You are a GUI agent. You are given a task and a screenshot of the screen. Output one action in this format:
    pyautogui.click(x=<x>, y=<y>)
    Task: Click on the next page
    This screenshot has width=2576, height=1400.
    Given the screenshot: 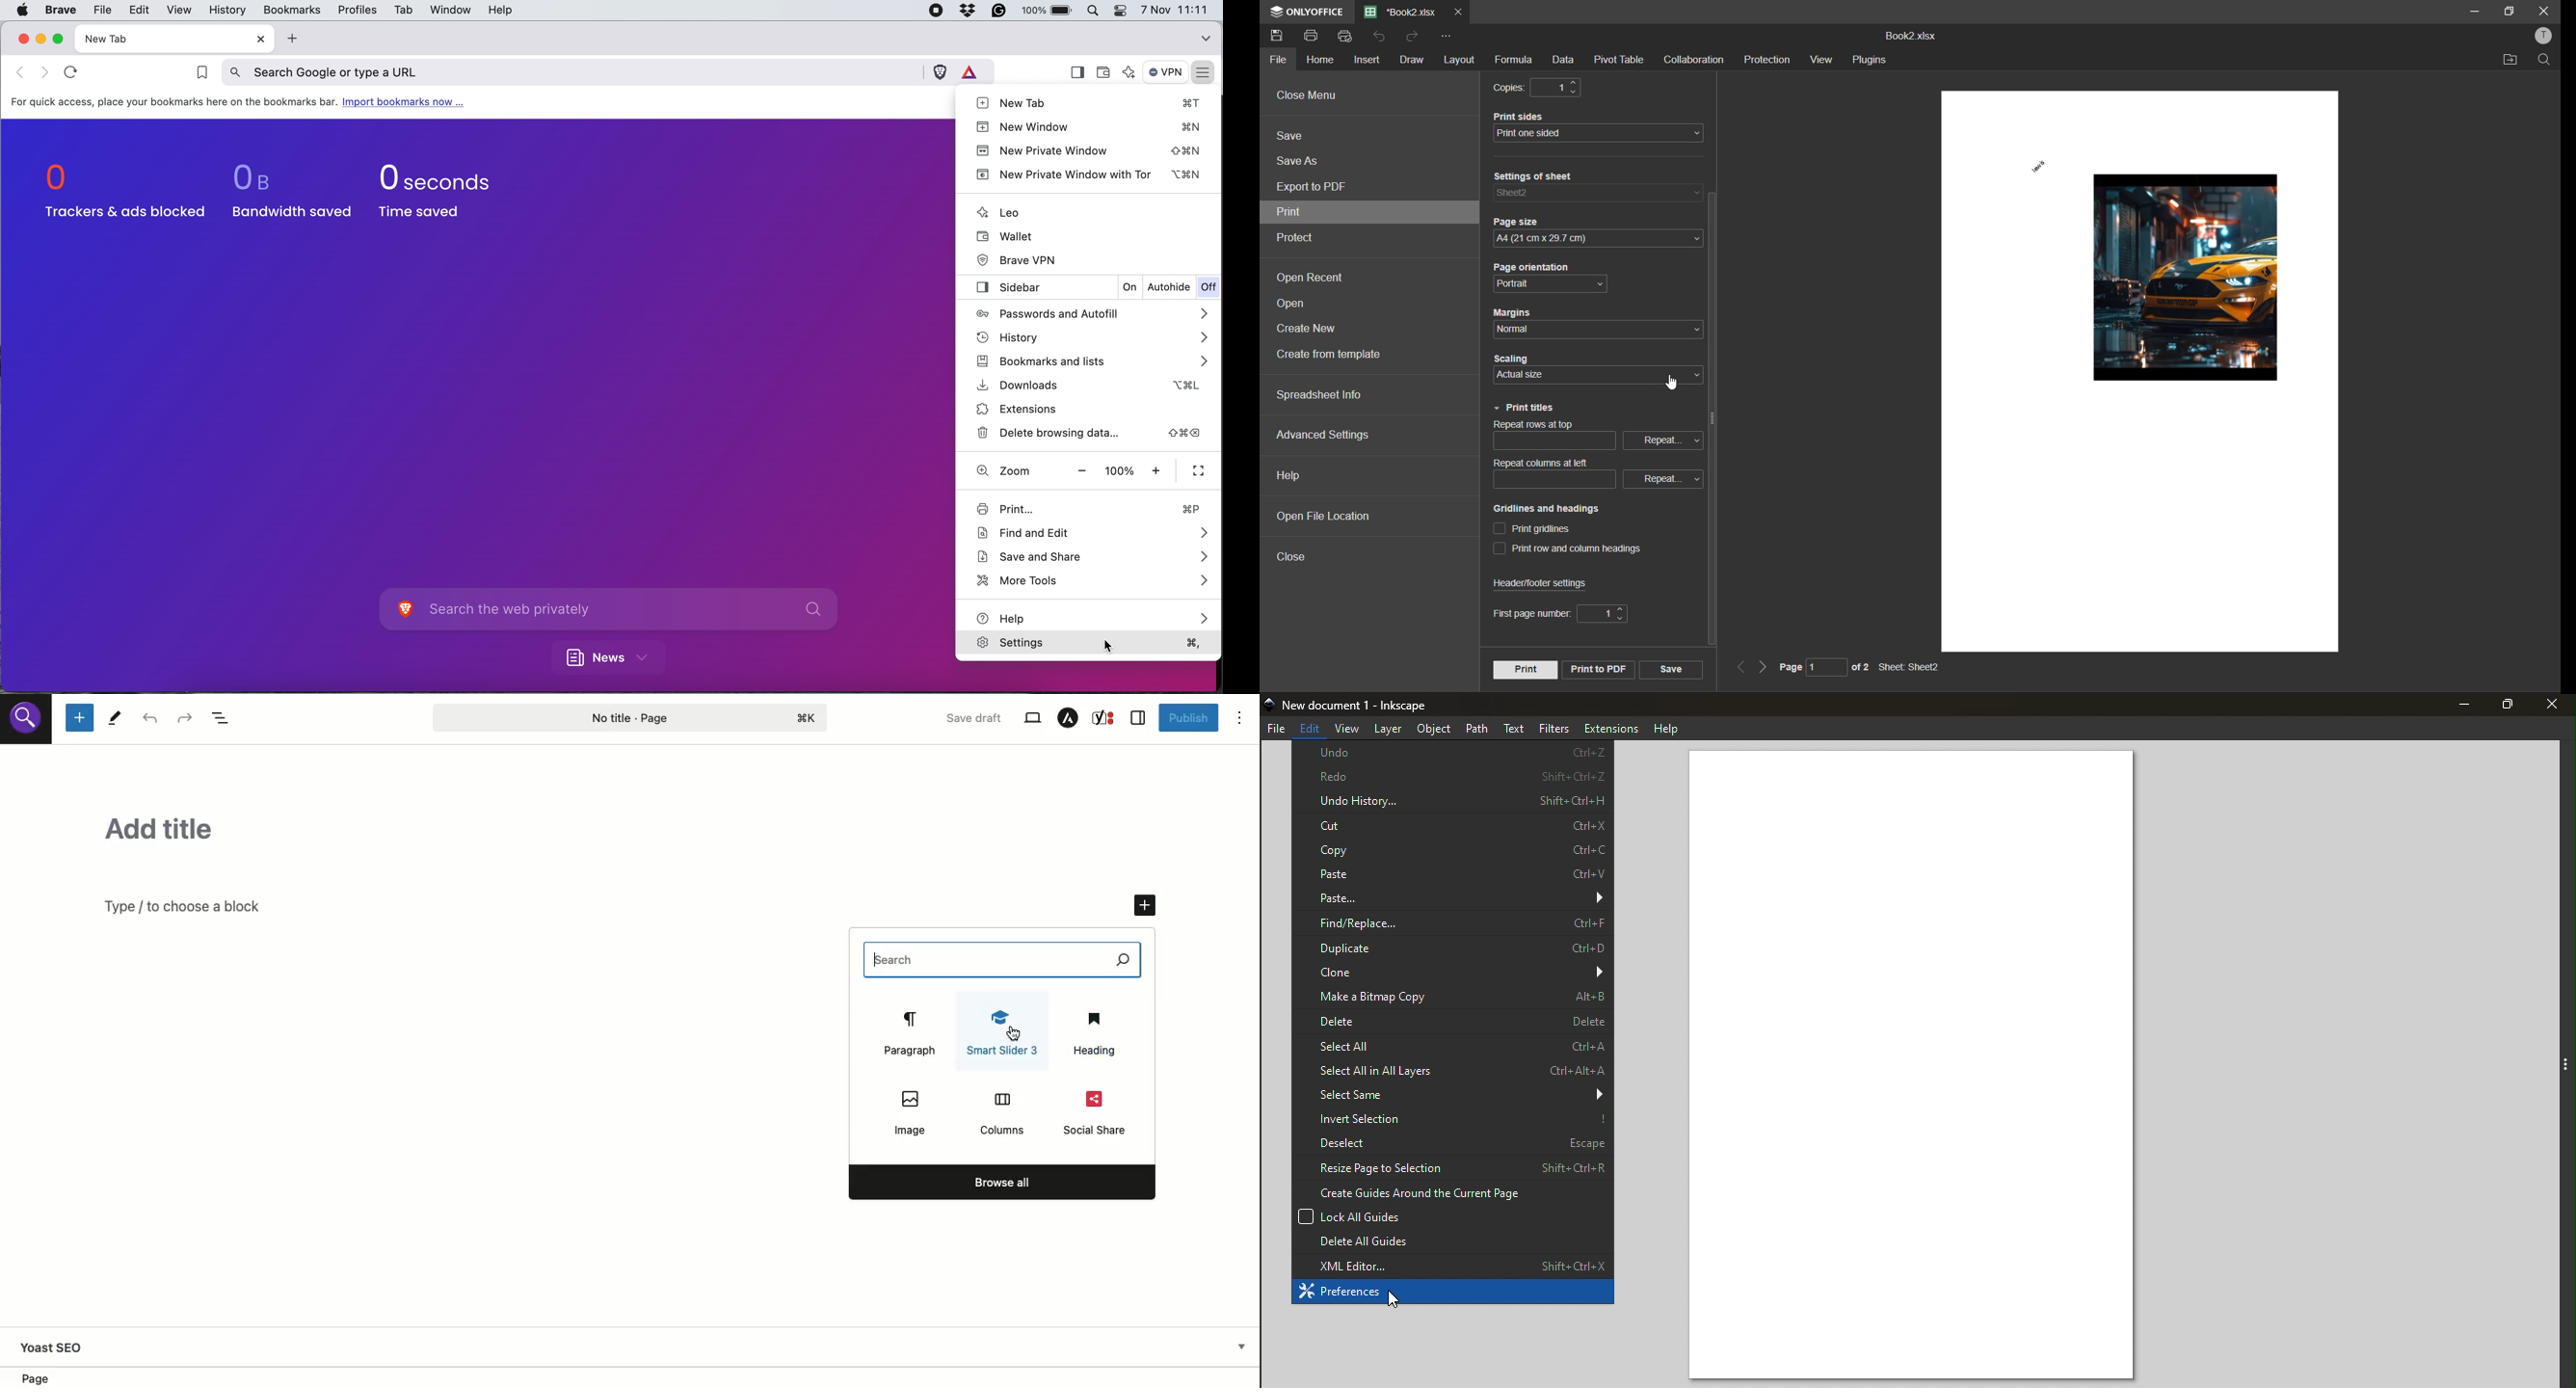 What is the action you would take?
    pyautogui.click(x=1760, y=668)
    